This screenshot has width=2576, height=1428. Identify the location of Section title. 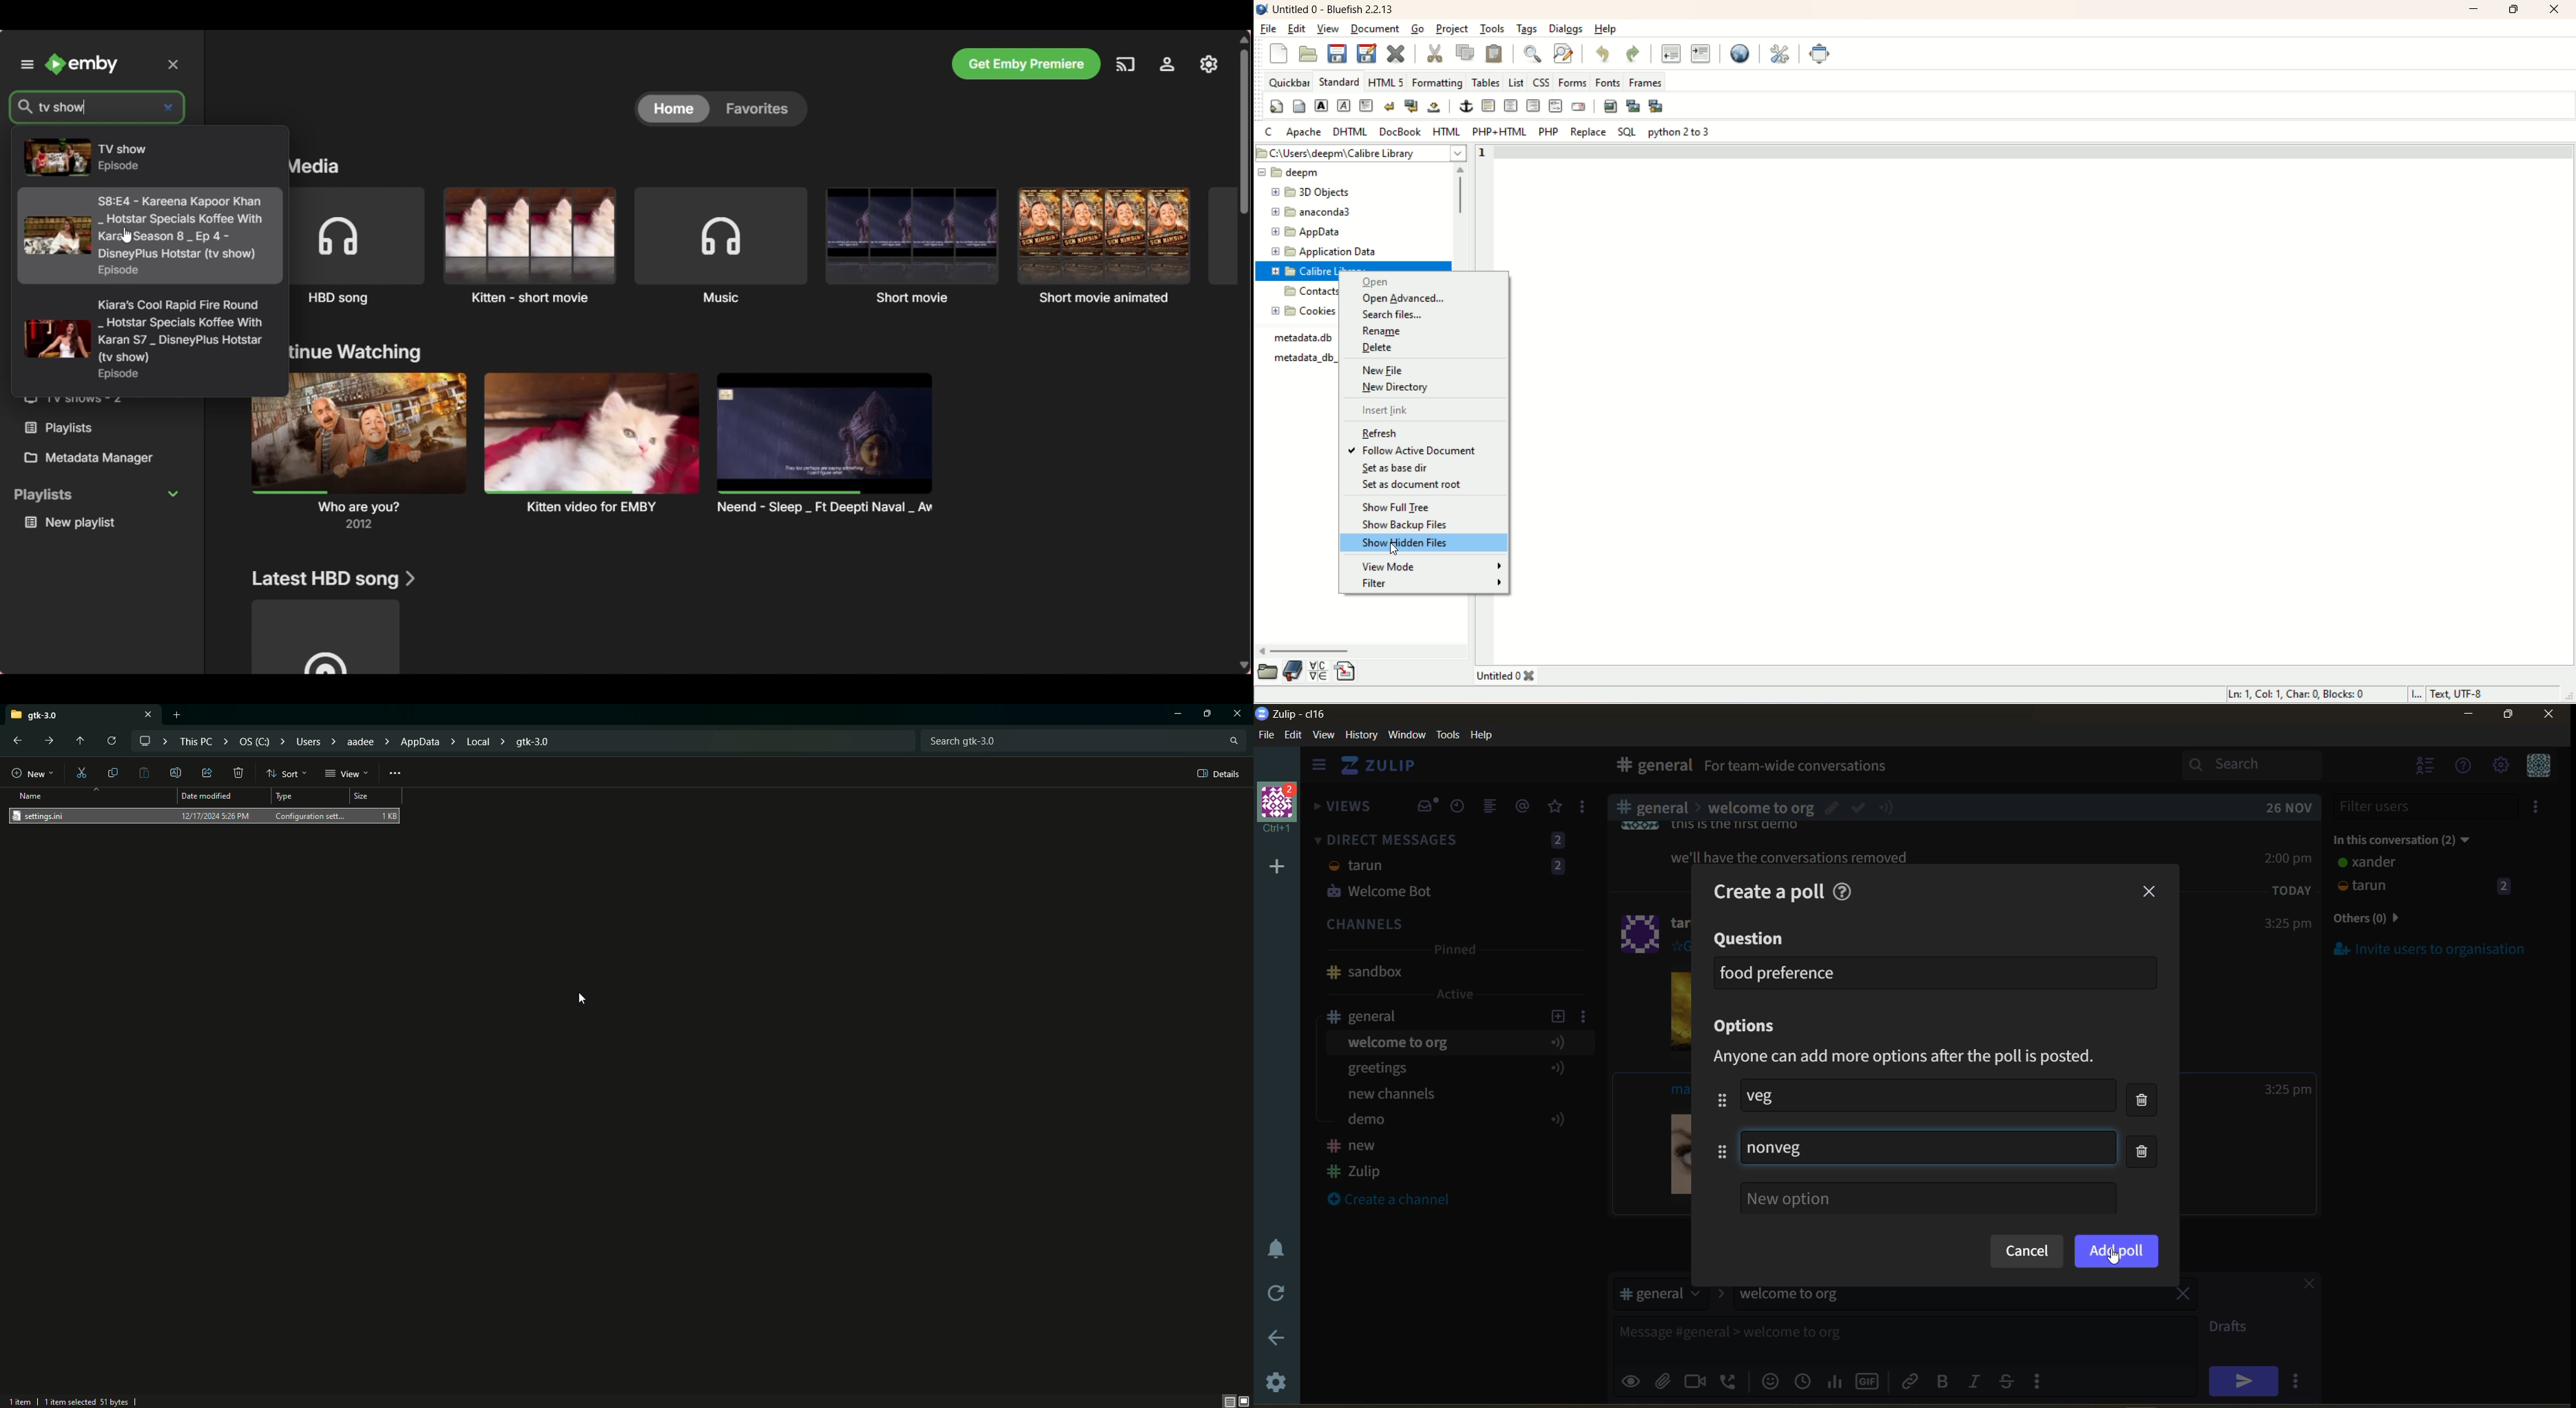
(319, 168).